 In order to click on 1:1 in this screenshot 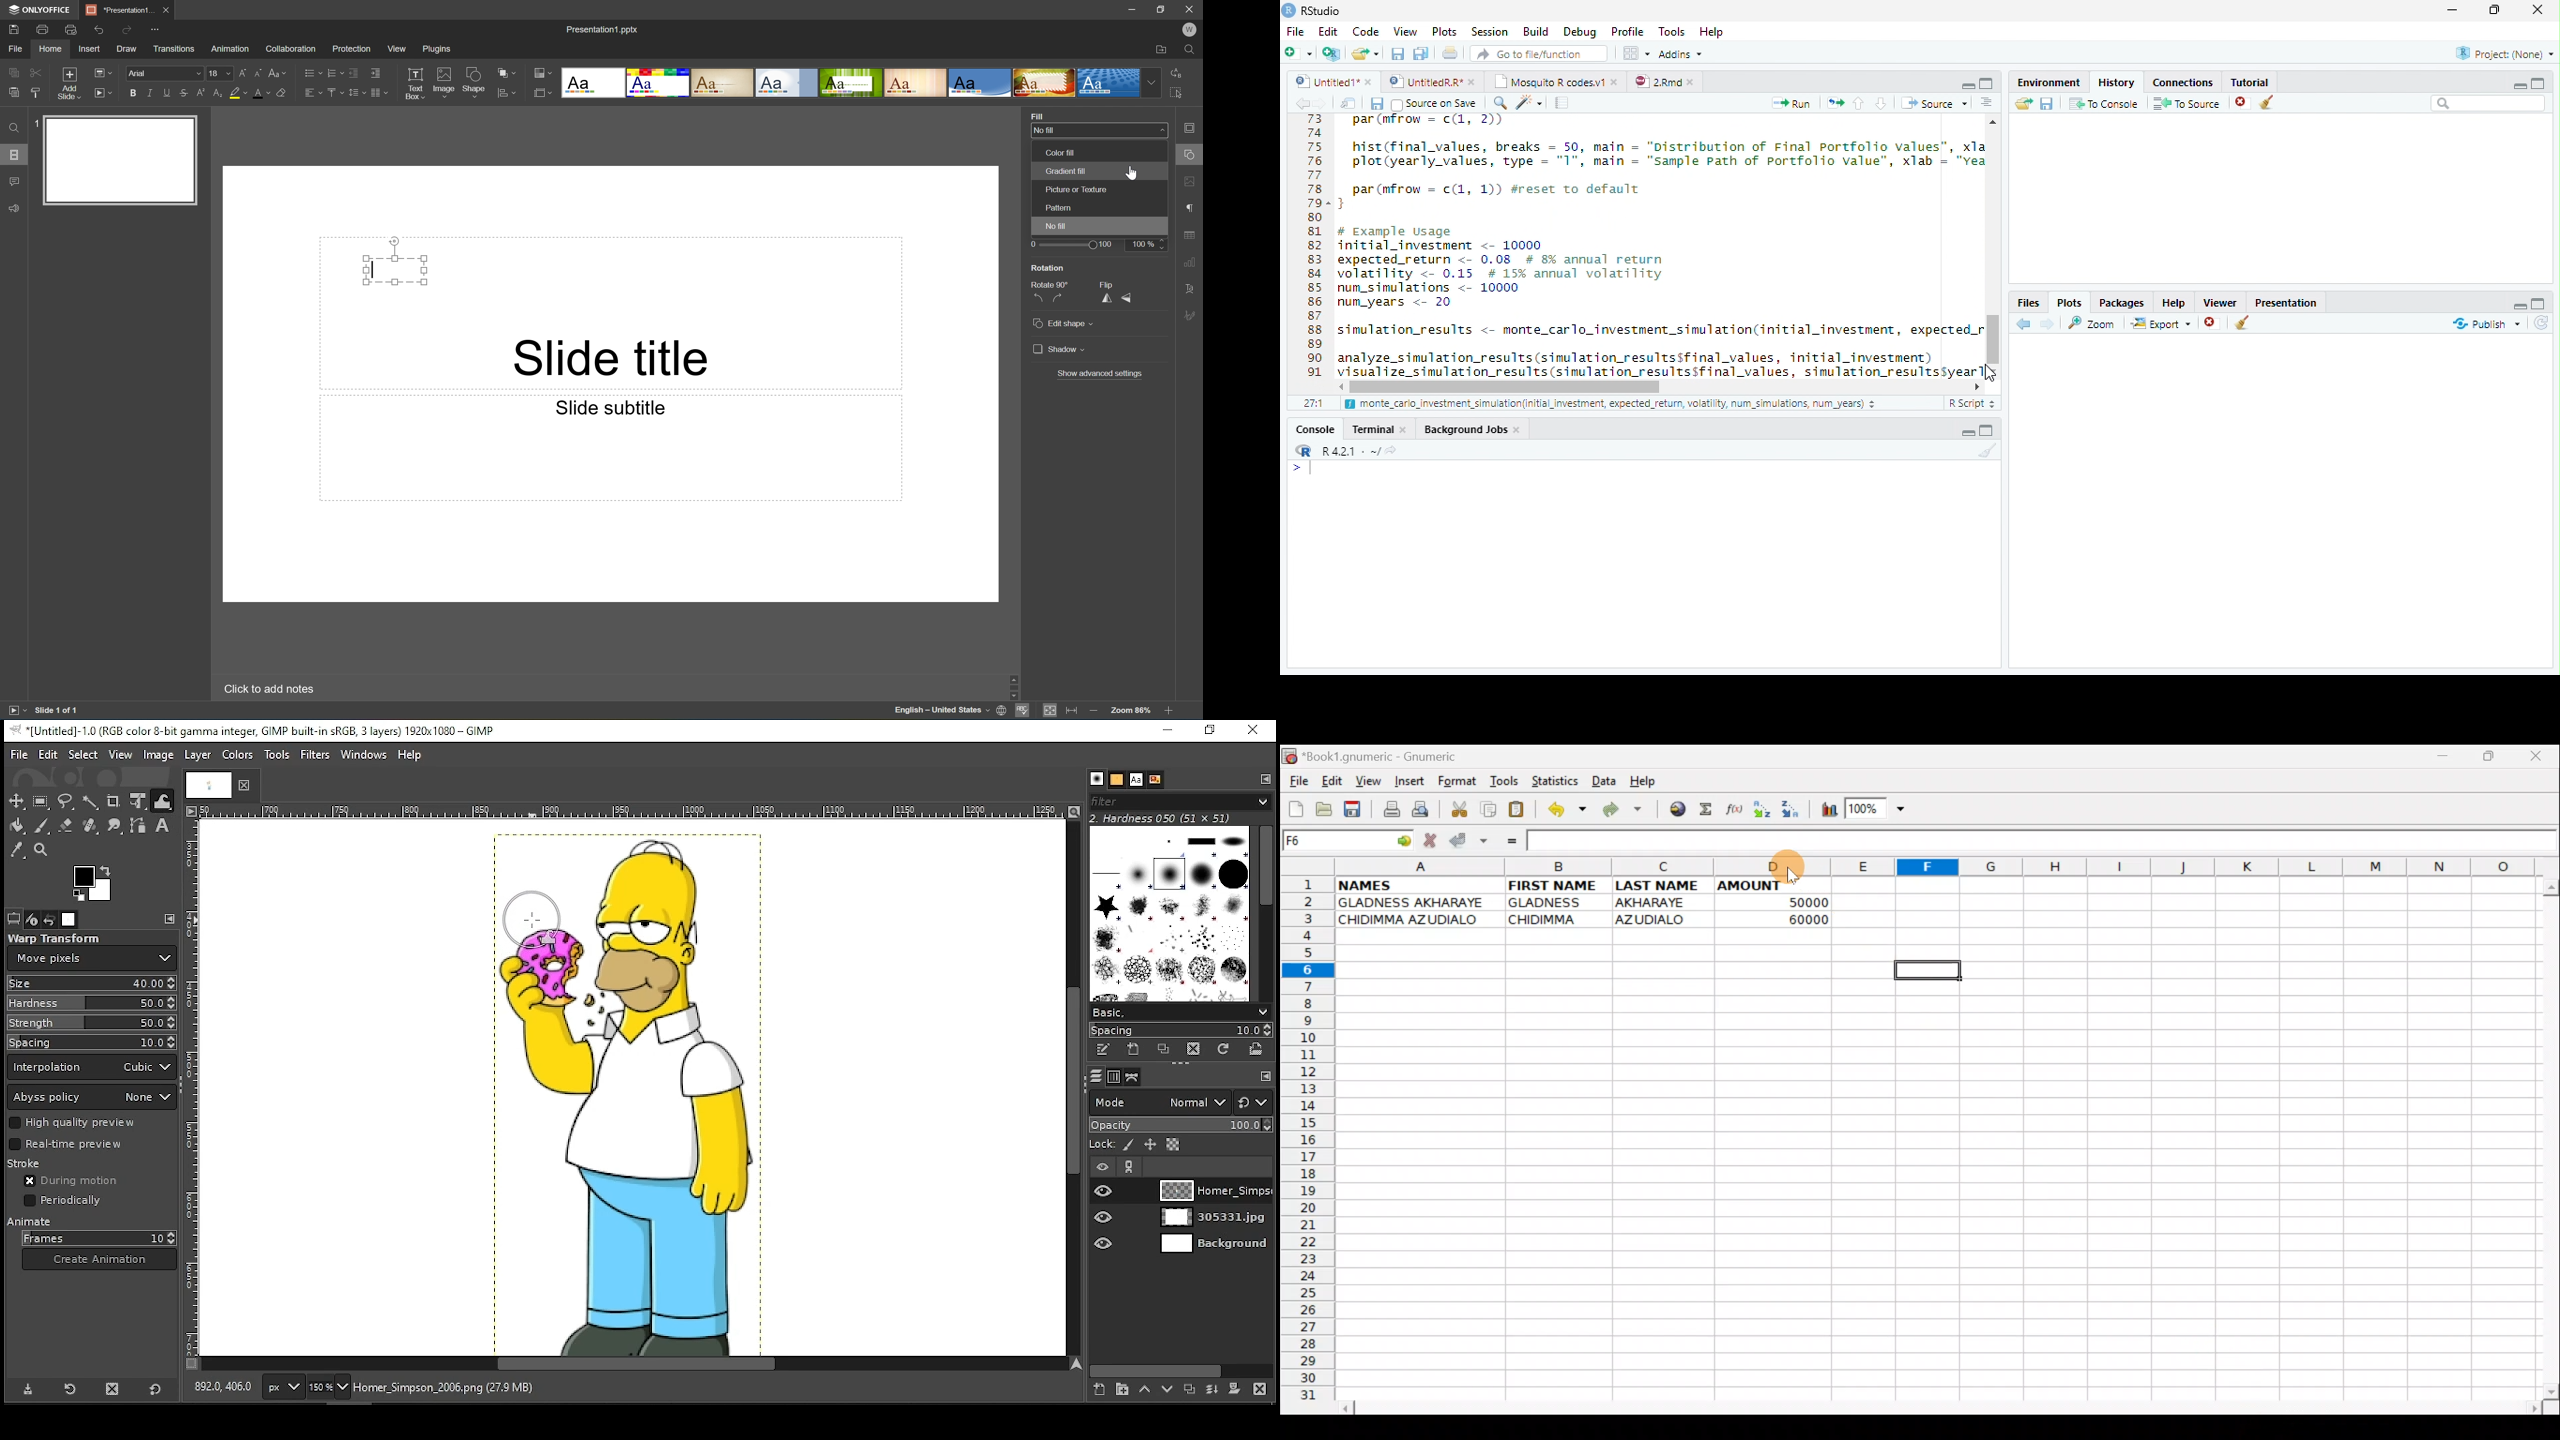, I will do `click(1312, 404)`.